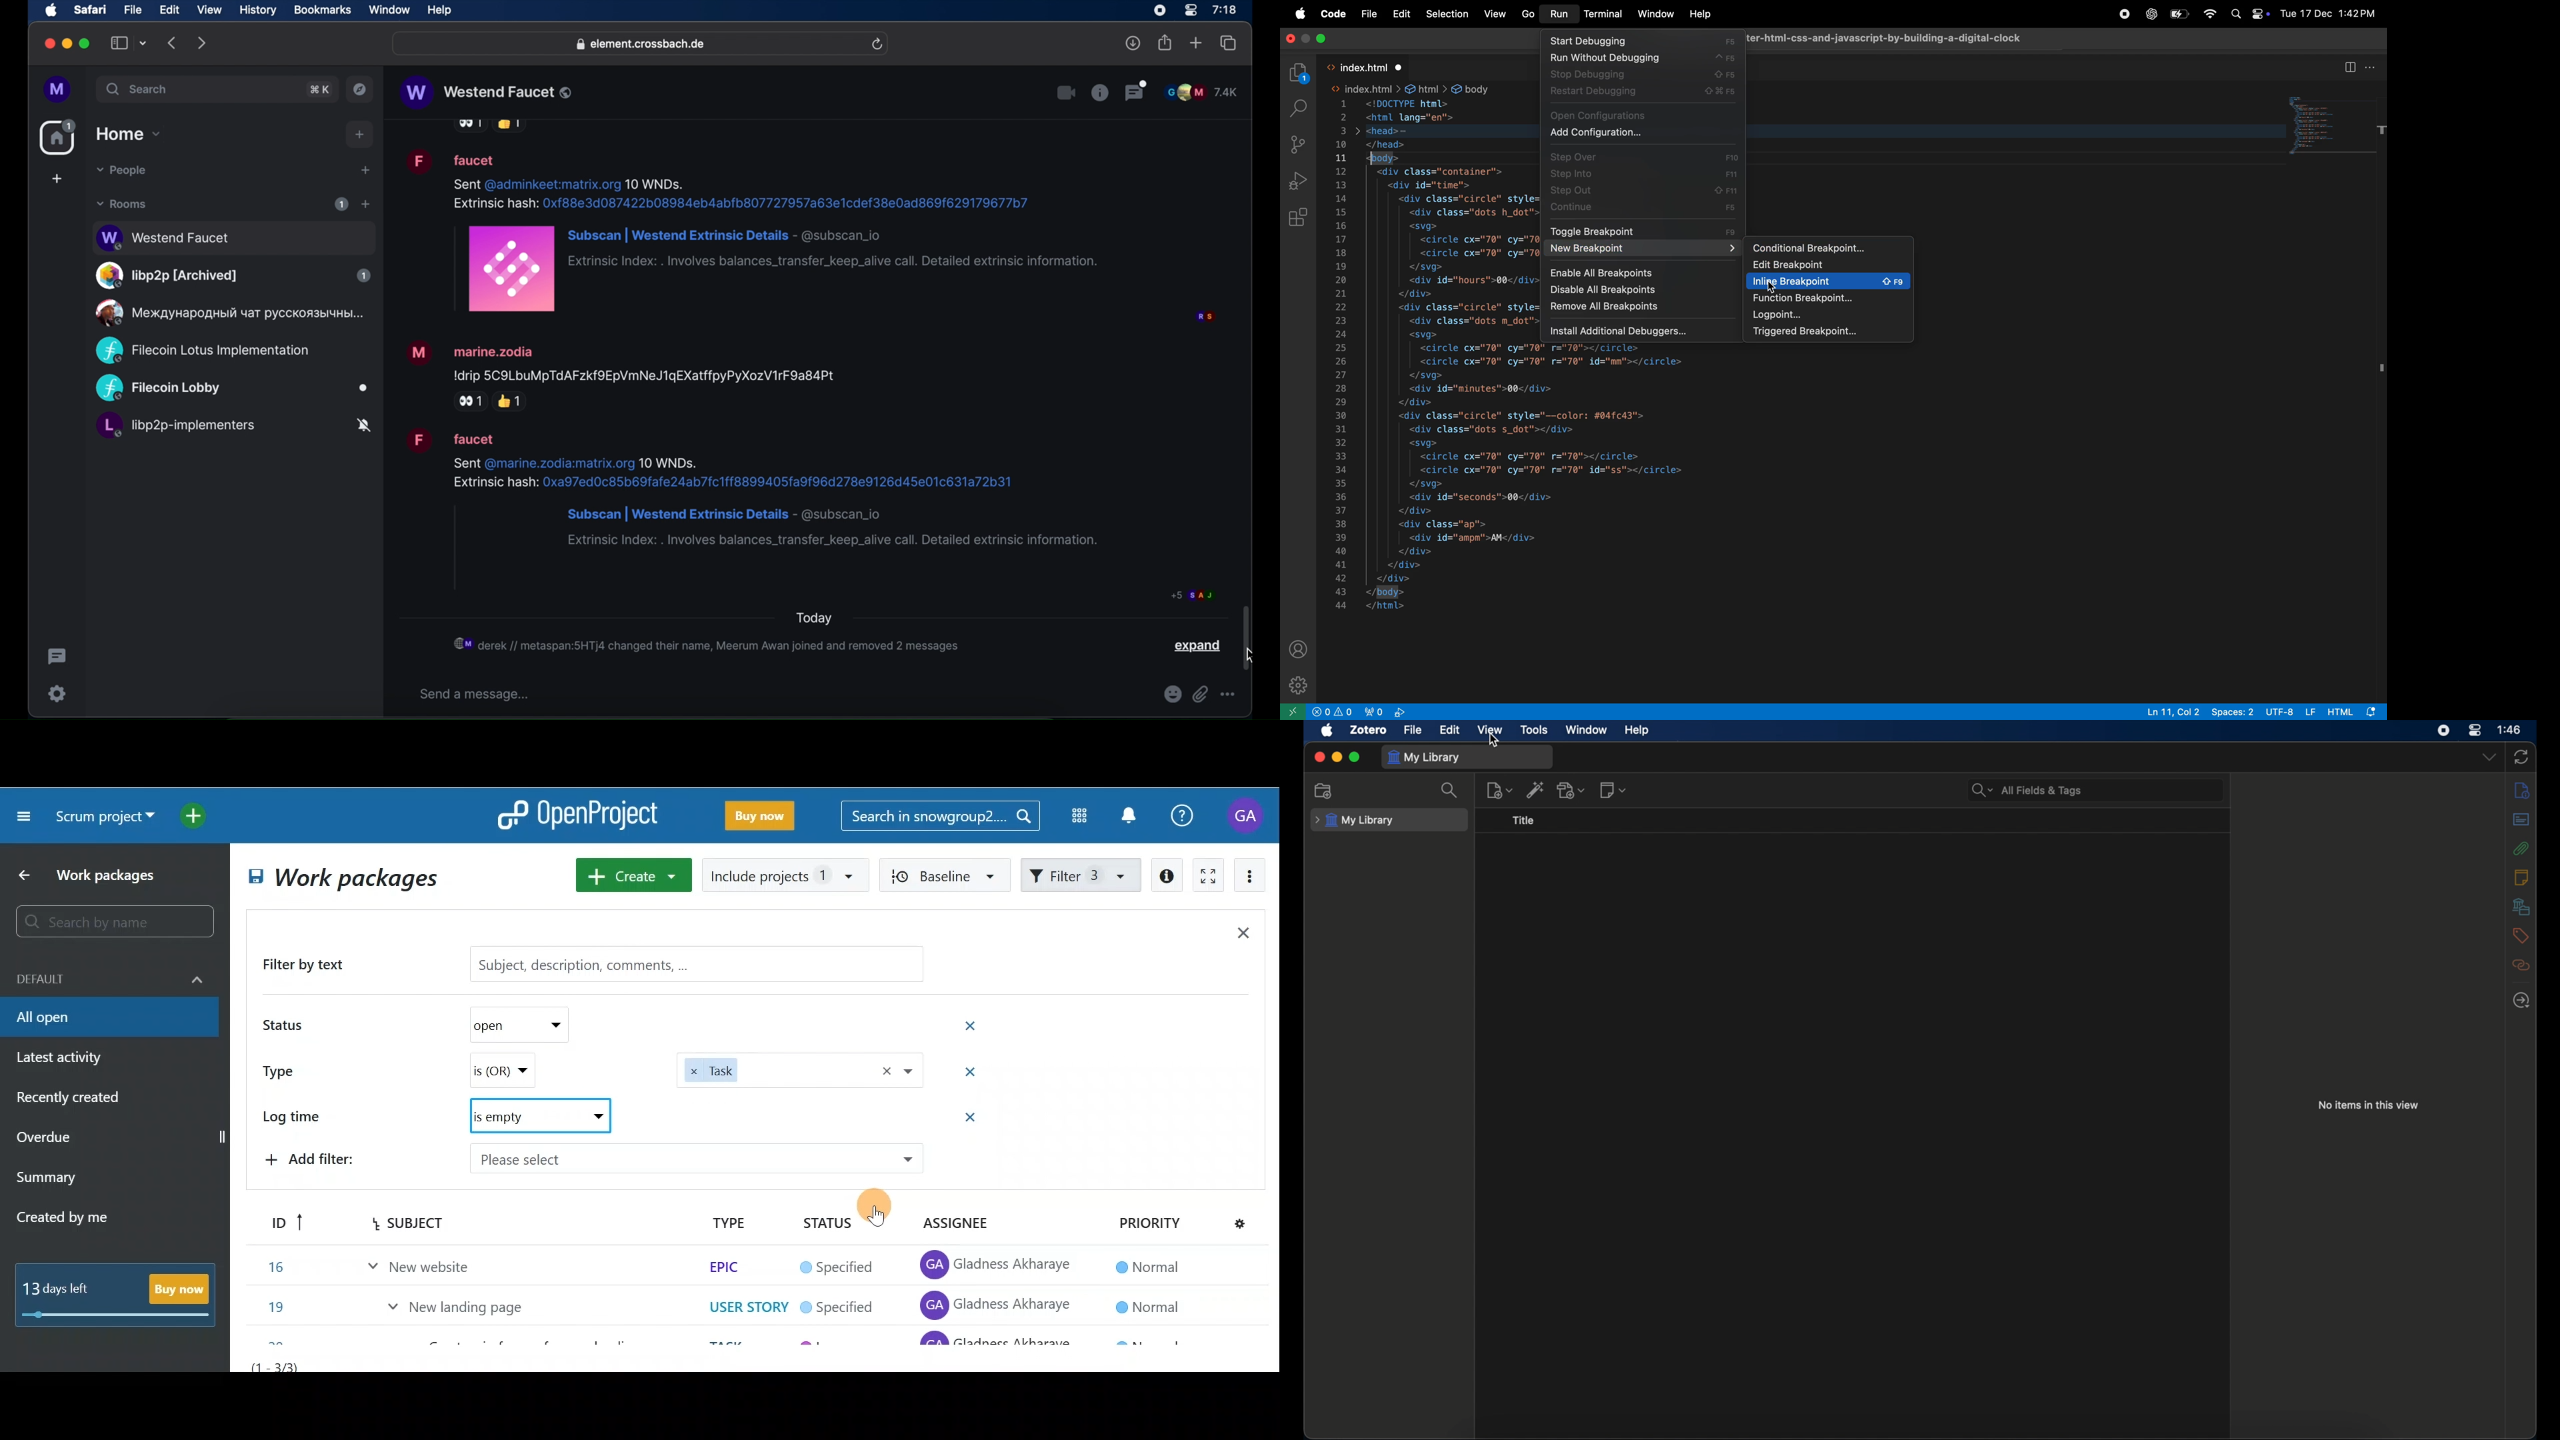 The height and width of the screenshot is (1456, 2576). What do you see at coordinates (1300, 648) in the screenshot?
I see `profile` at bounding box center [1300, 648].